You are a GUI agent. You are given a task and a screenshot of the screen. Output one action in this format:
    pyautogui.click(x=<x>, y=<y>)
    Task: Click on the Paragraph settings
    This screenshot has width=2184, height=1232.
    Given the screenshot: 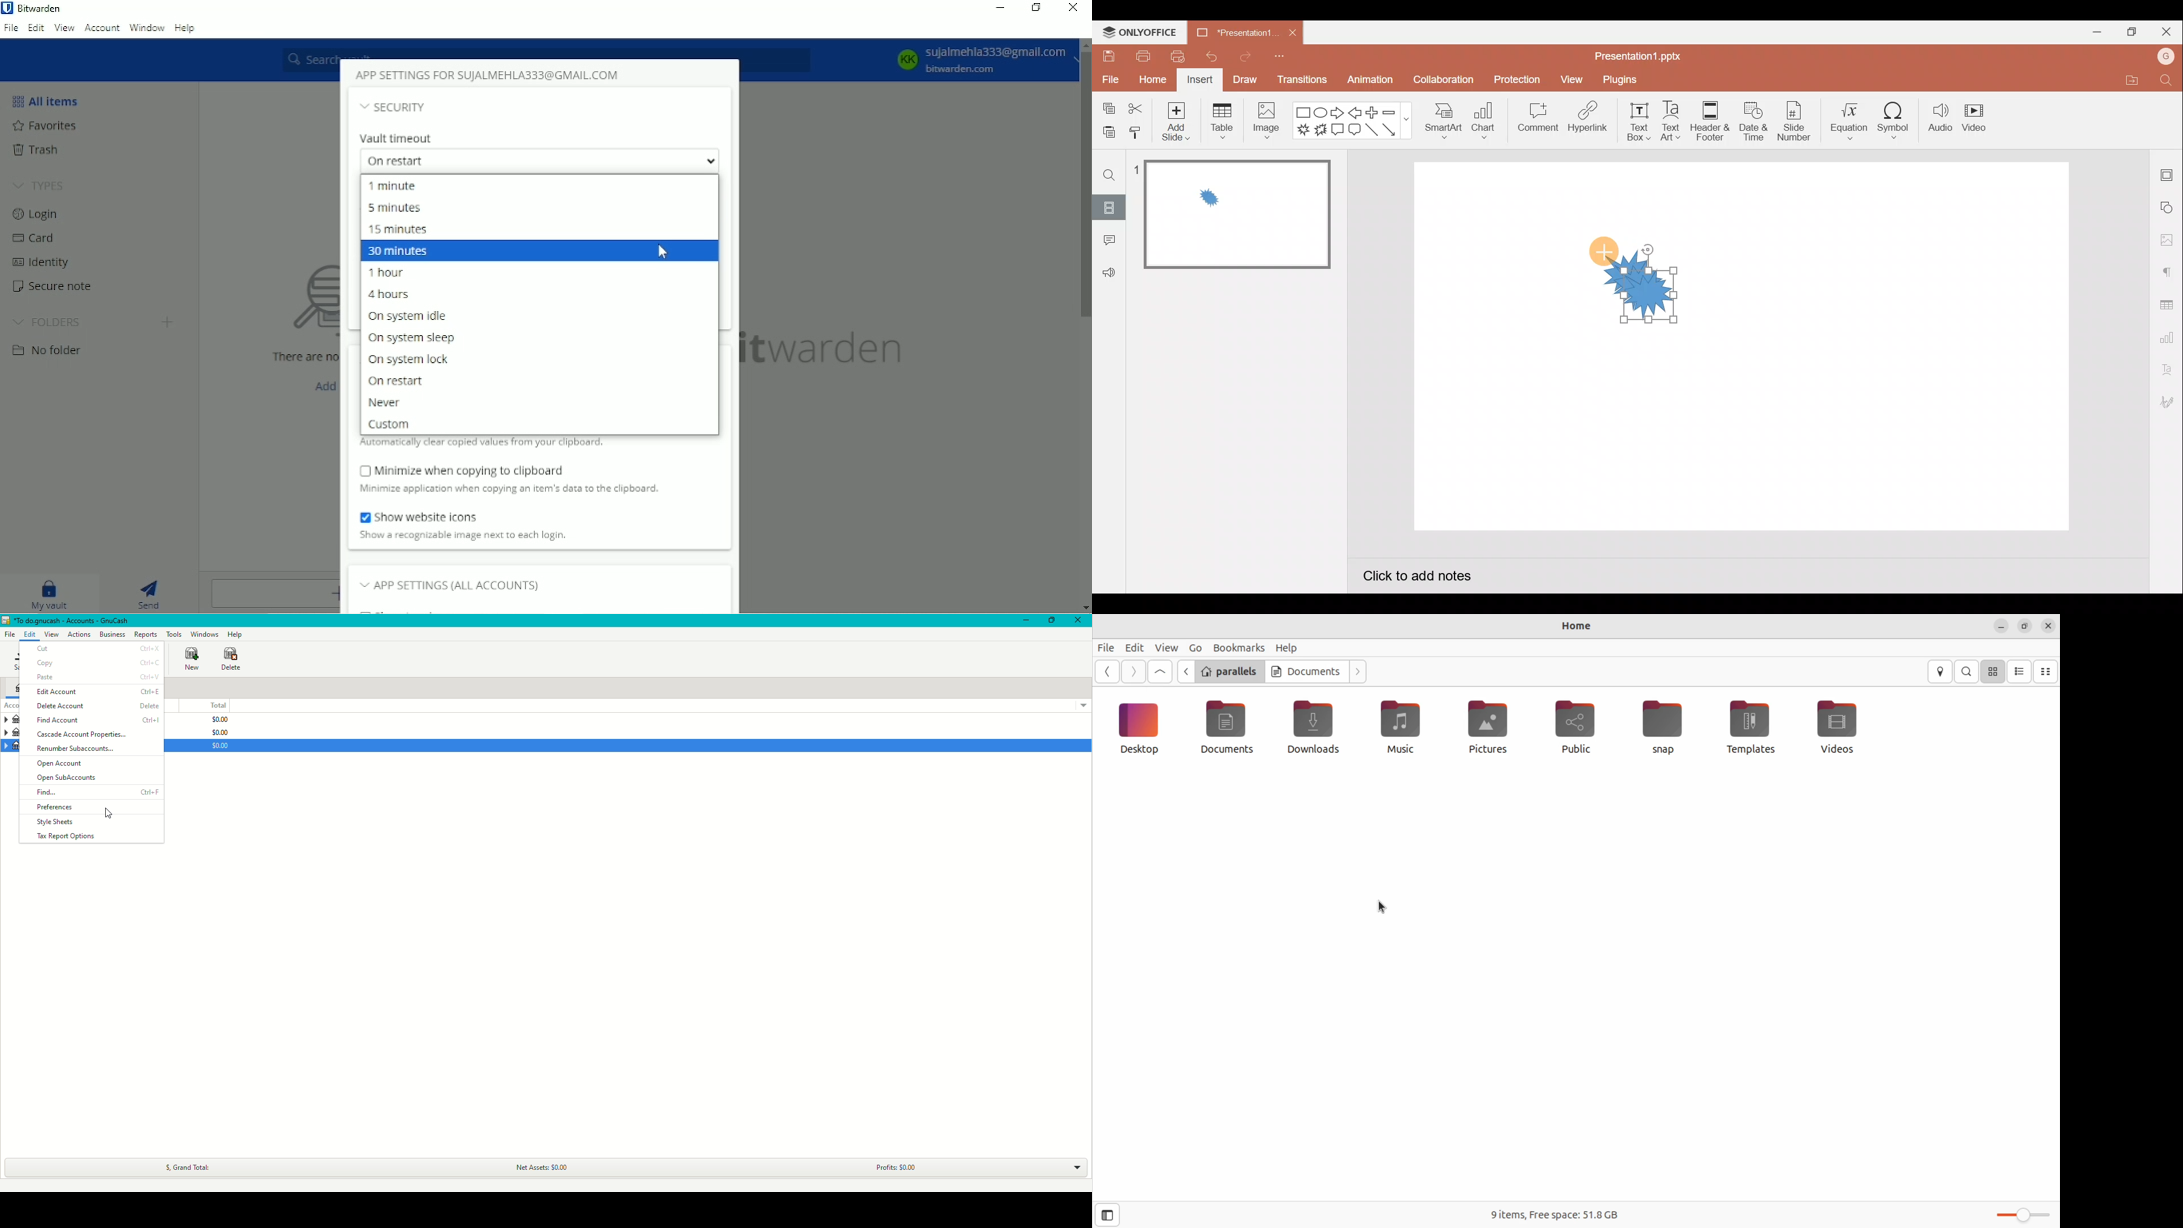 What is the action you would take?
    pyautogui.click(x=2169, y=269)
    